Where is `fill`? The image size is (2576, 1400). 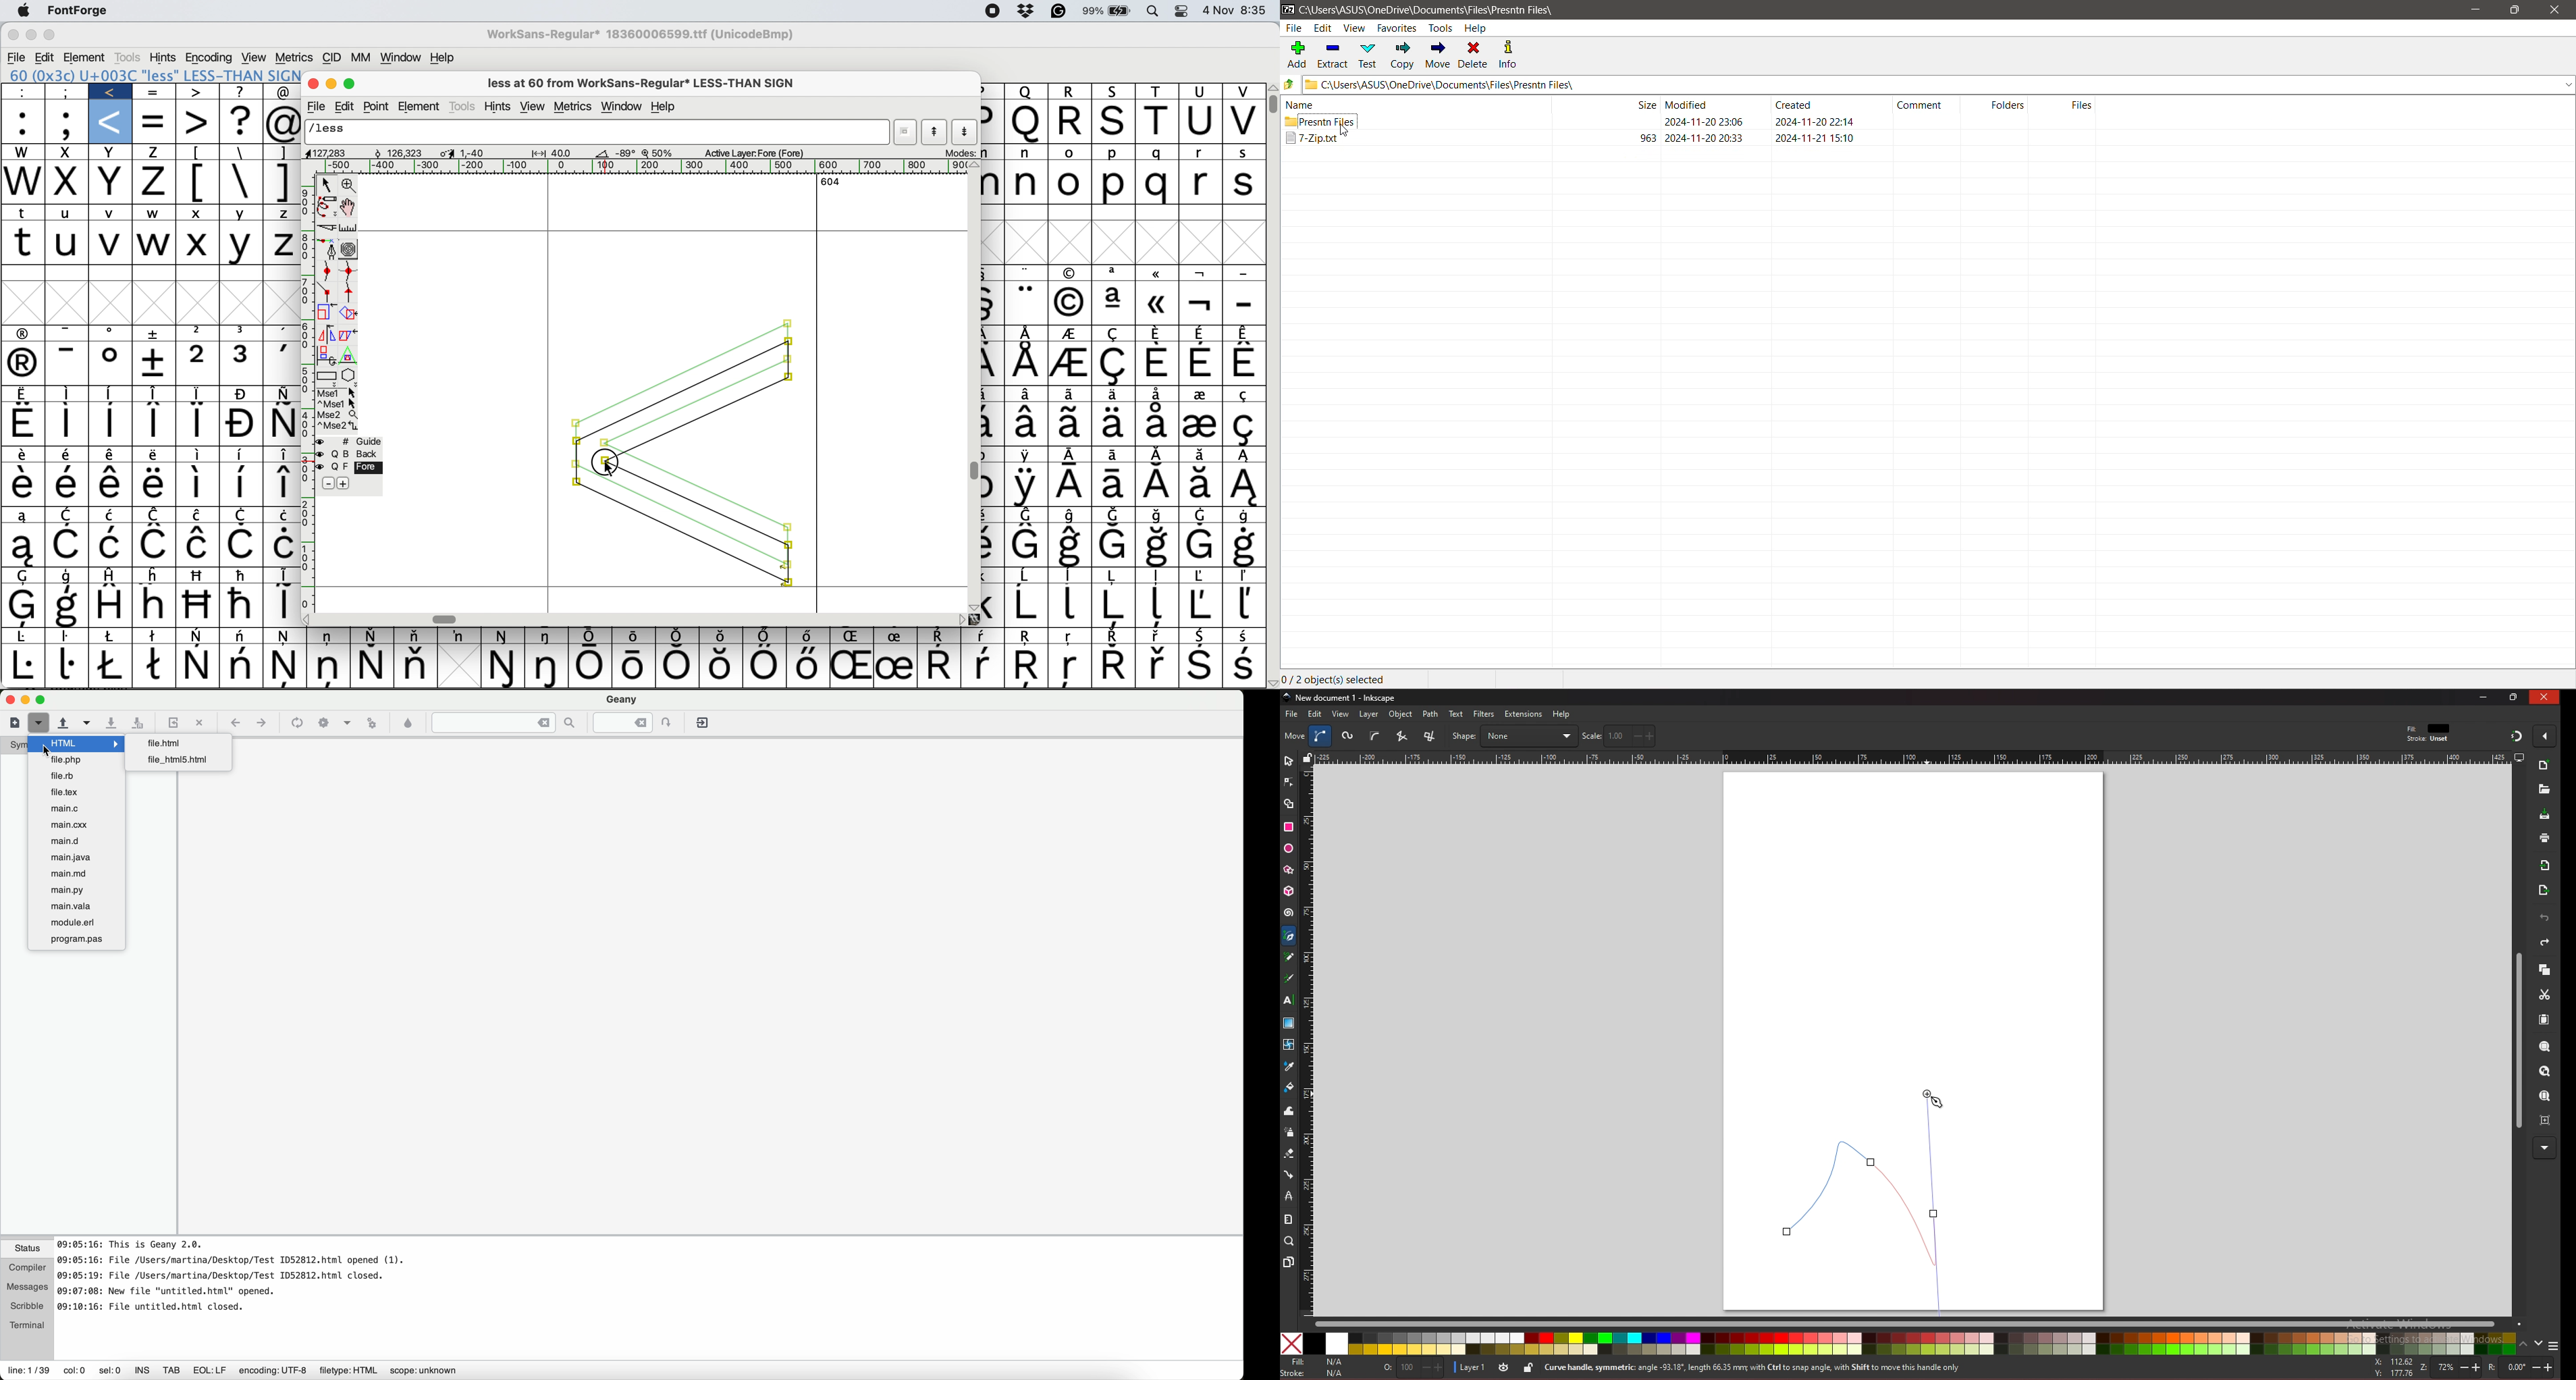
fill is located at coordinates (1316, 1362).